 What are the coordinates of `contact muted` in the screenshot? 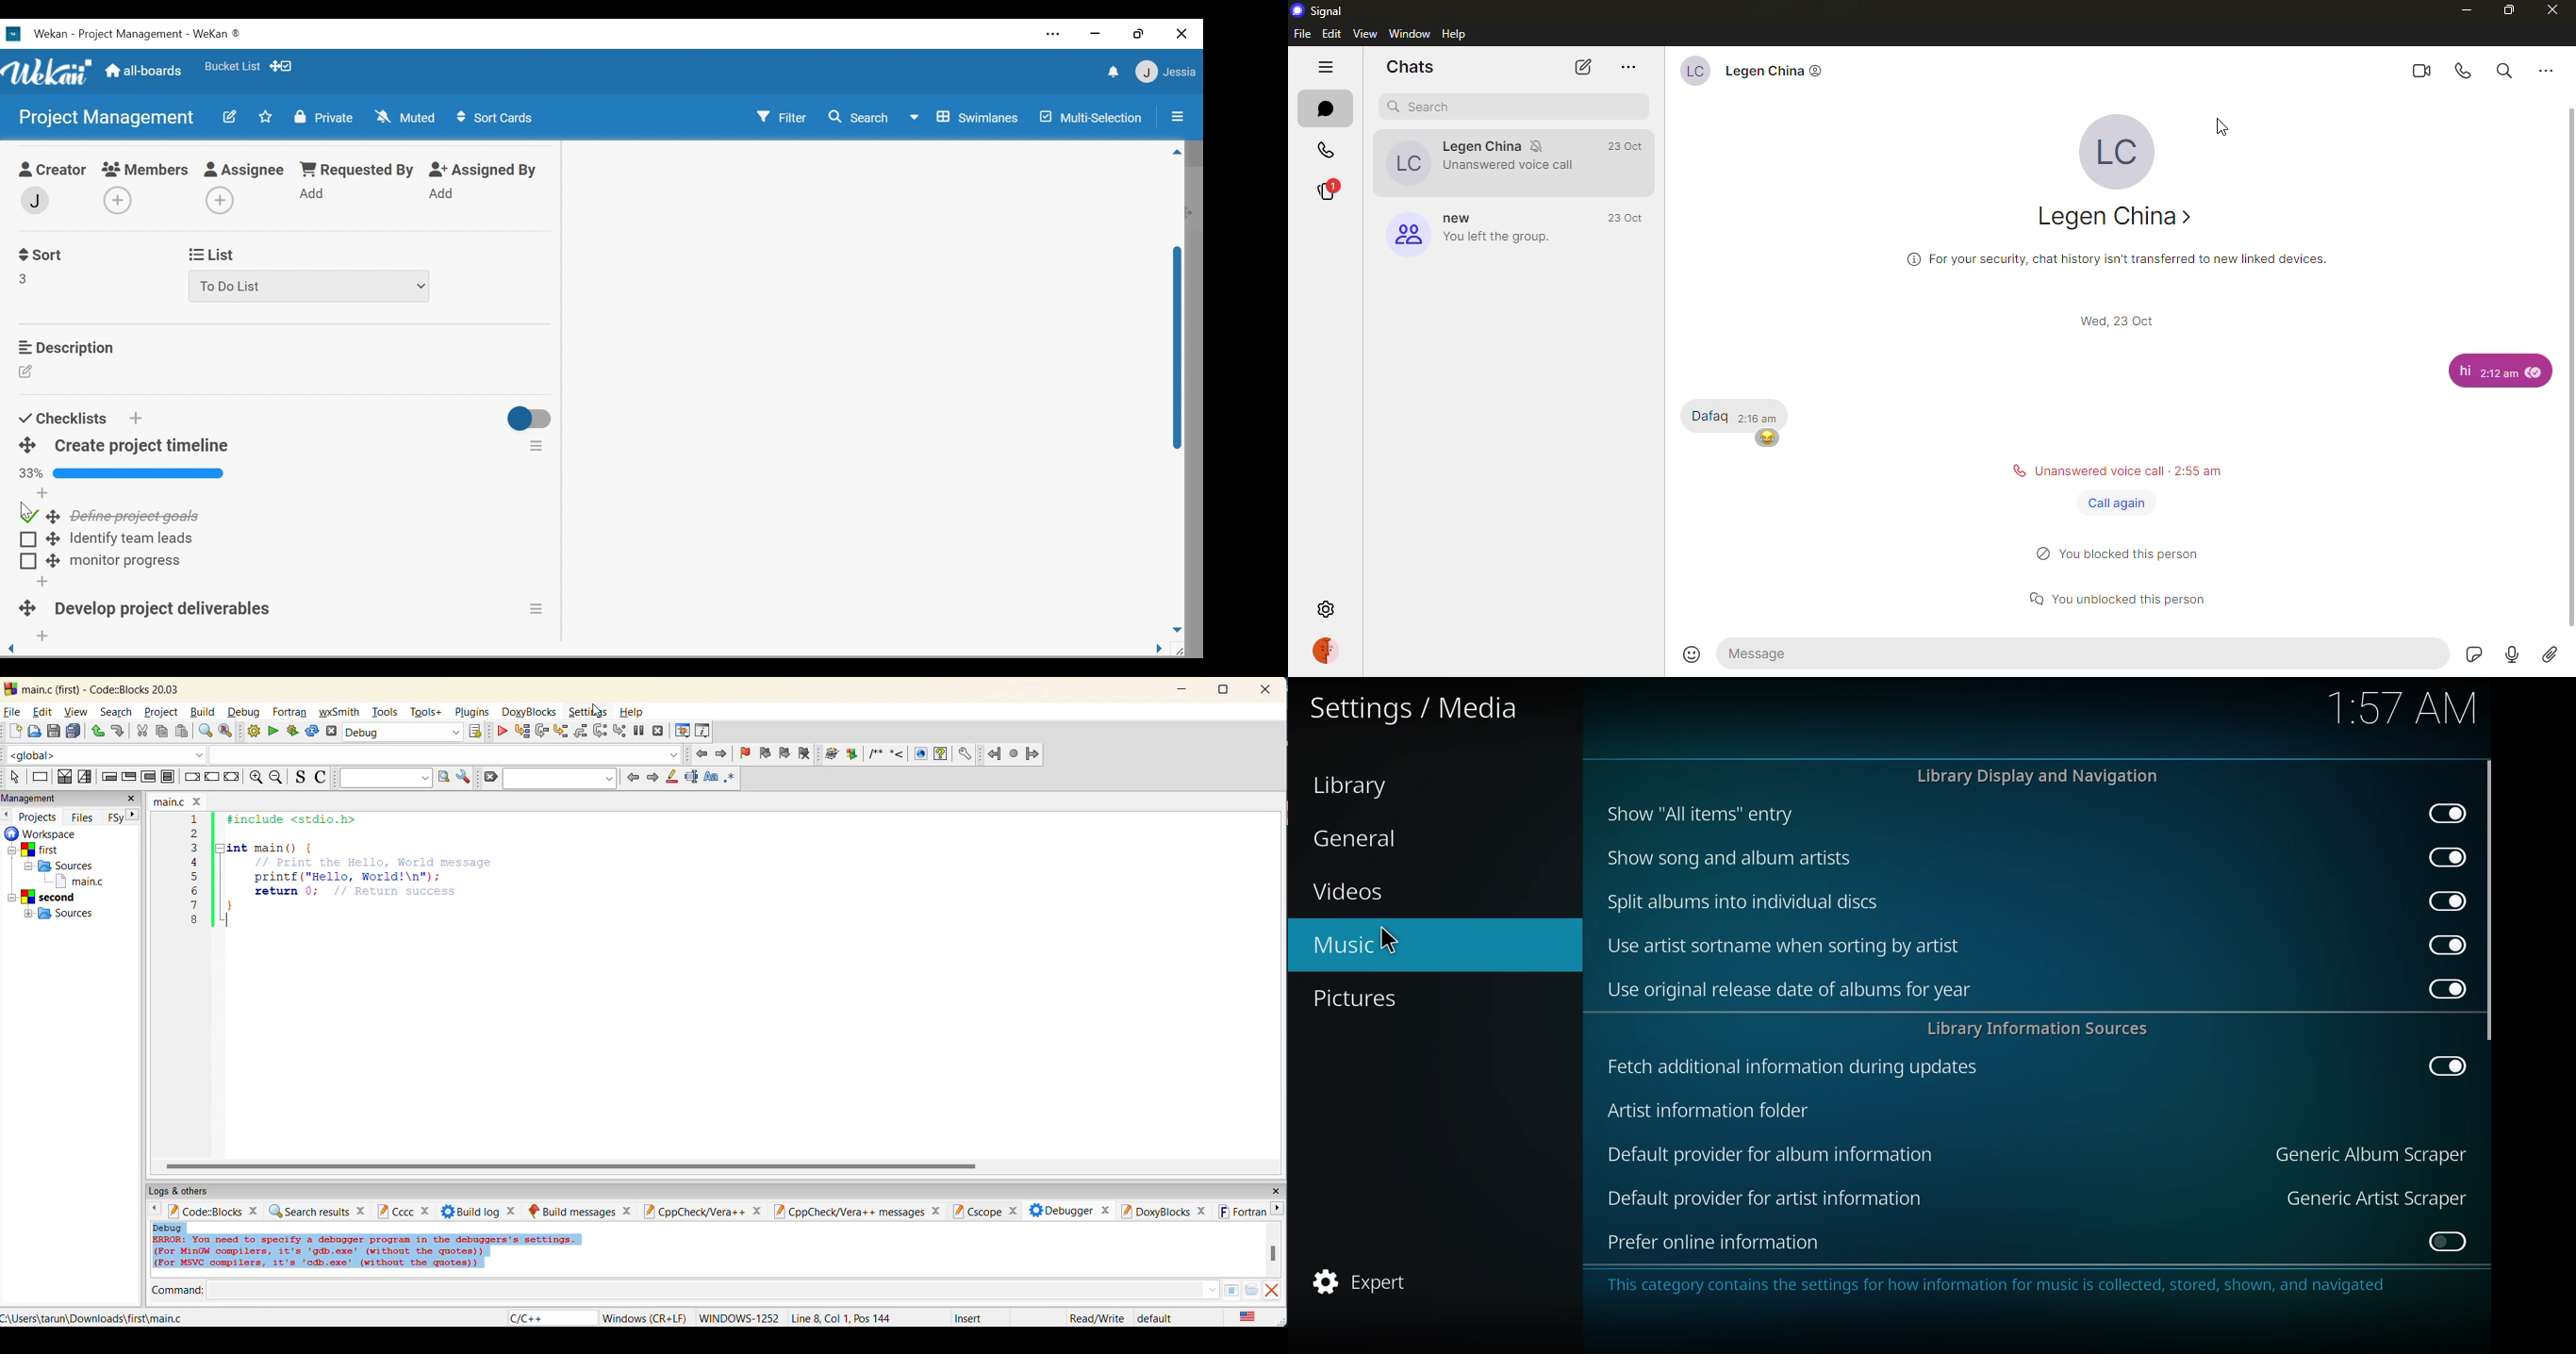 It's located at (1480, 164).